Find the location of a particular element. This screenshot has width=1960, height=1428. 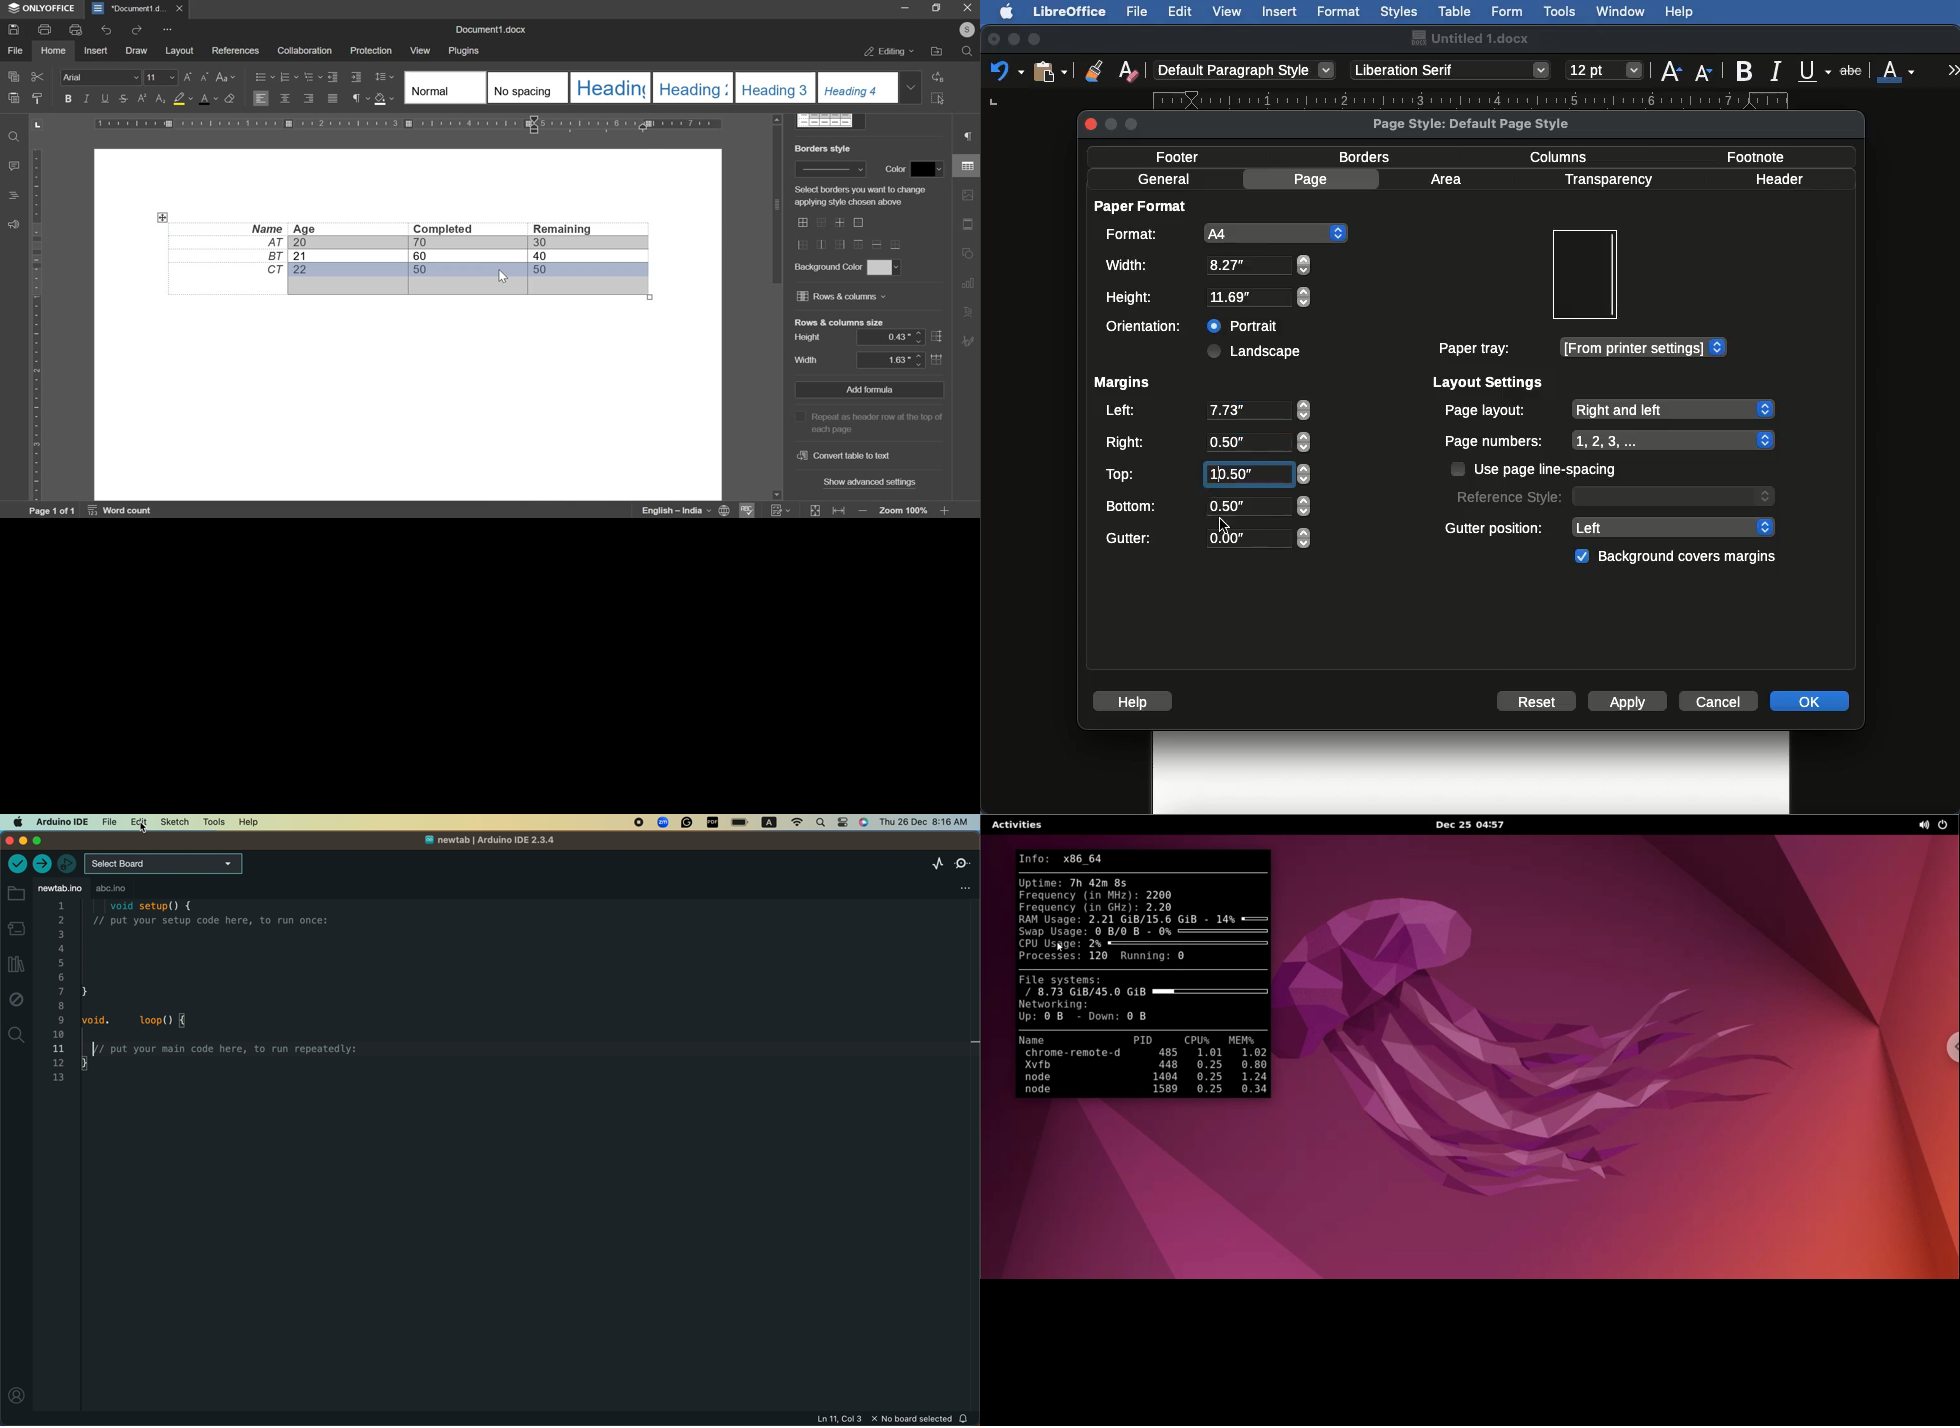

General is located at coordinates (1164, 179).